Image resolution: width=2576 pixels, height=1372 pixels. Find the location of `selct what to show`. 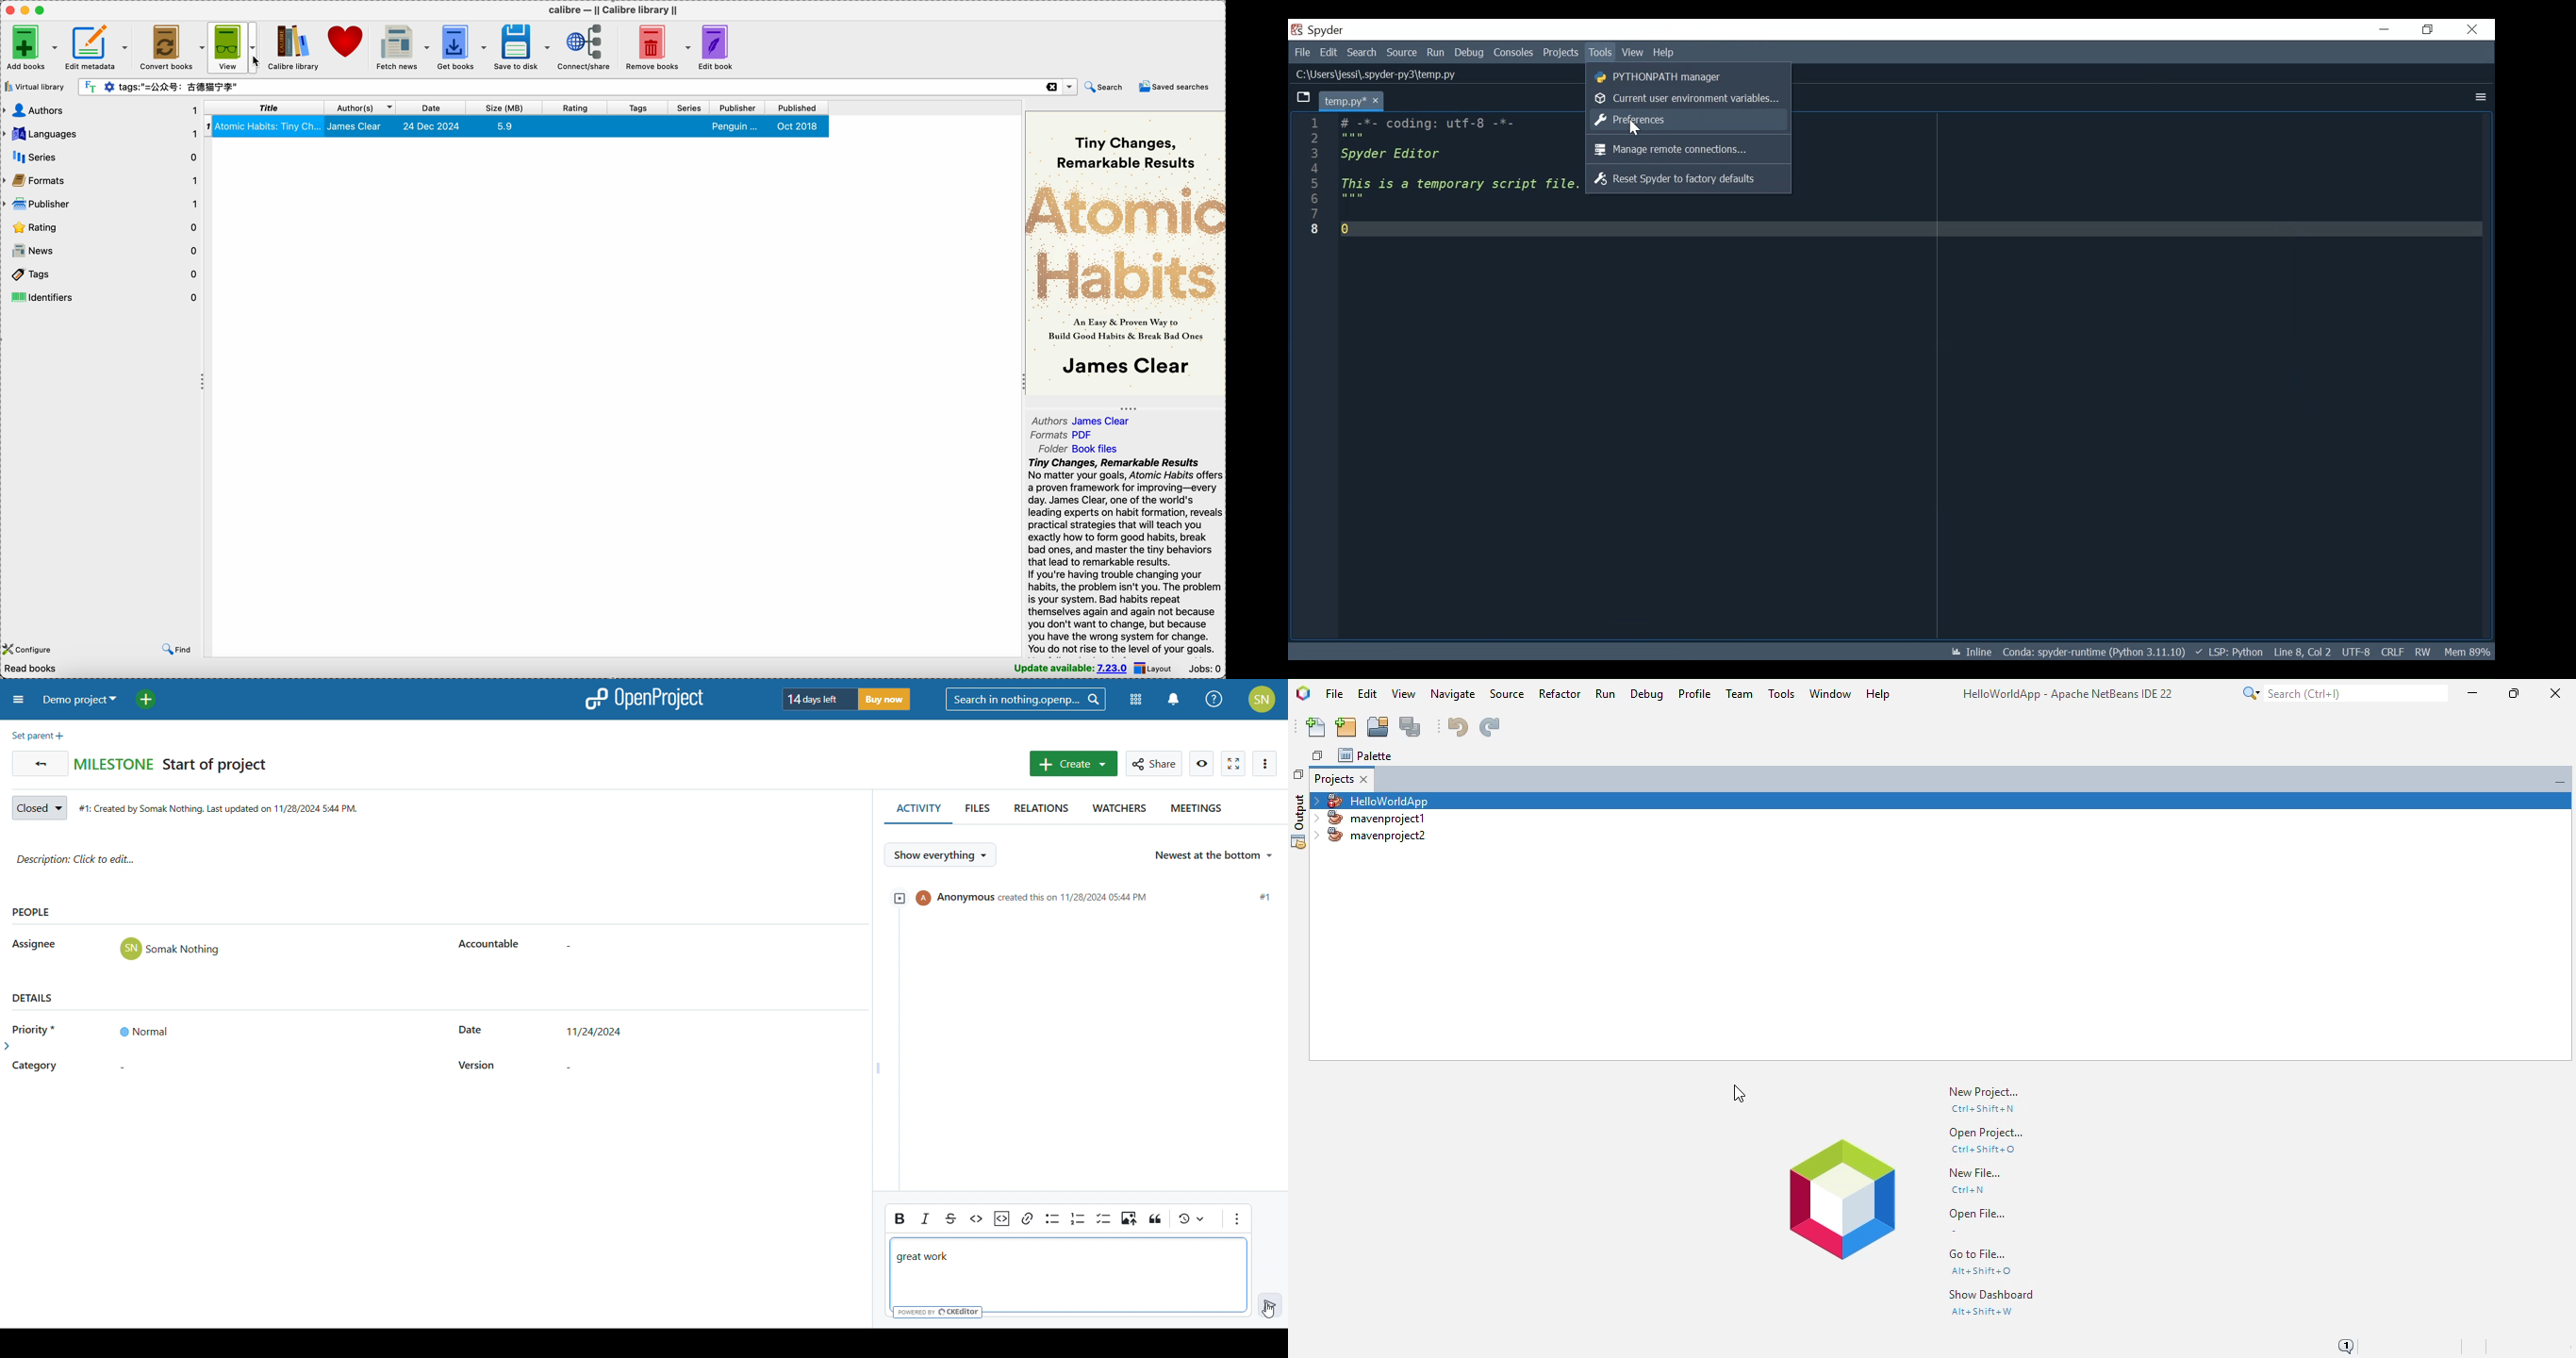

selct what to show is located at coordinates (939, 854).